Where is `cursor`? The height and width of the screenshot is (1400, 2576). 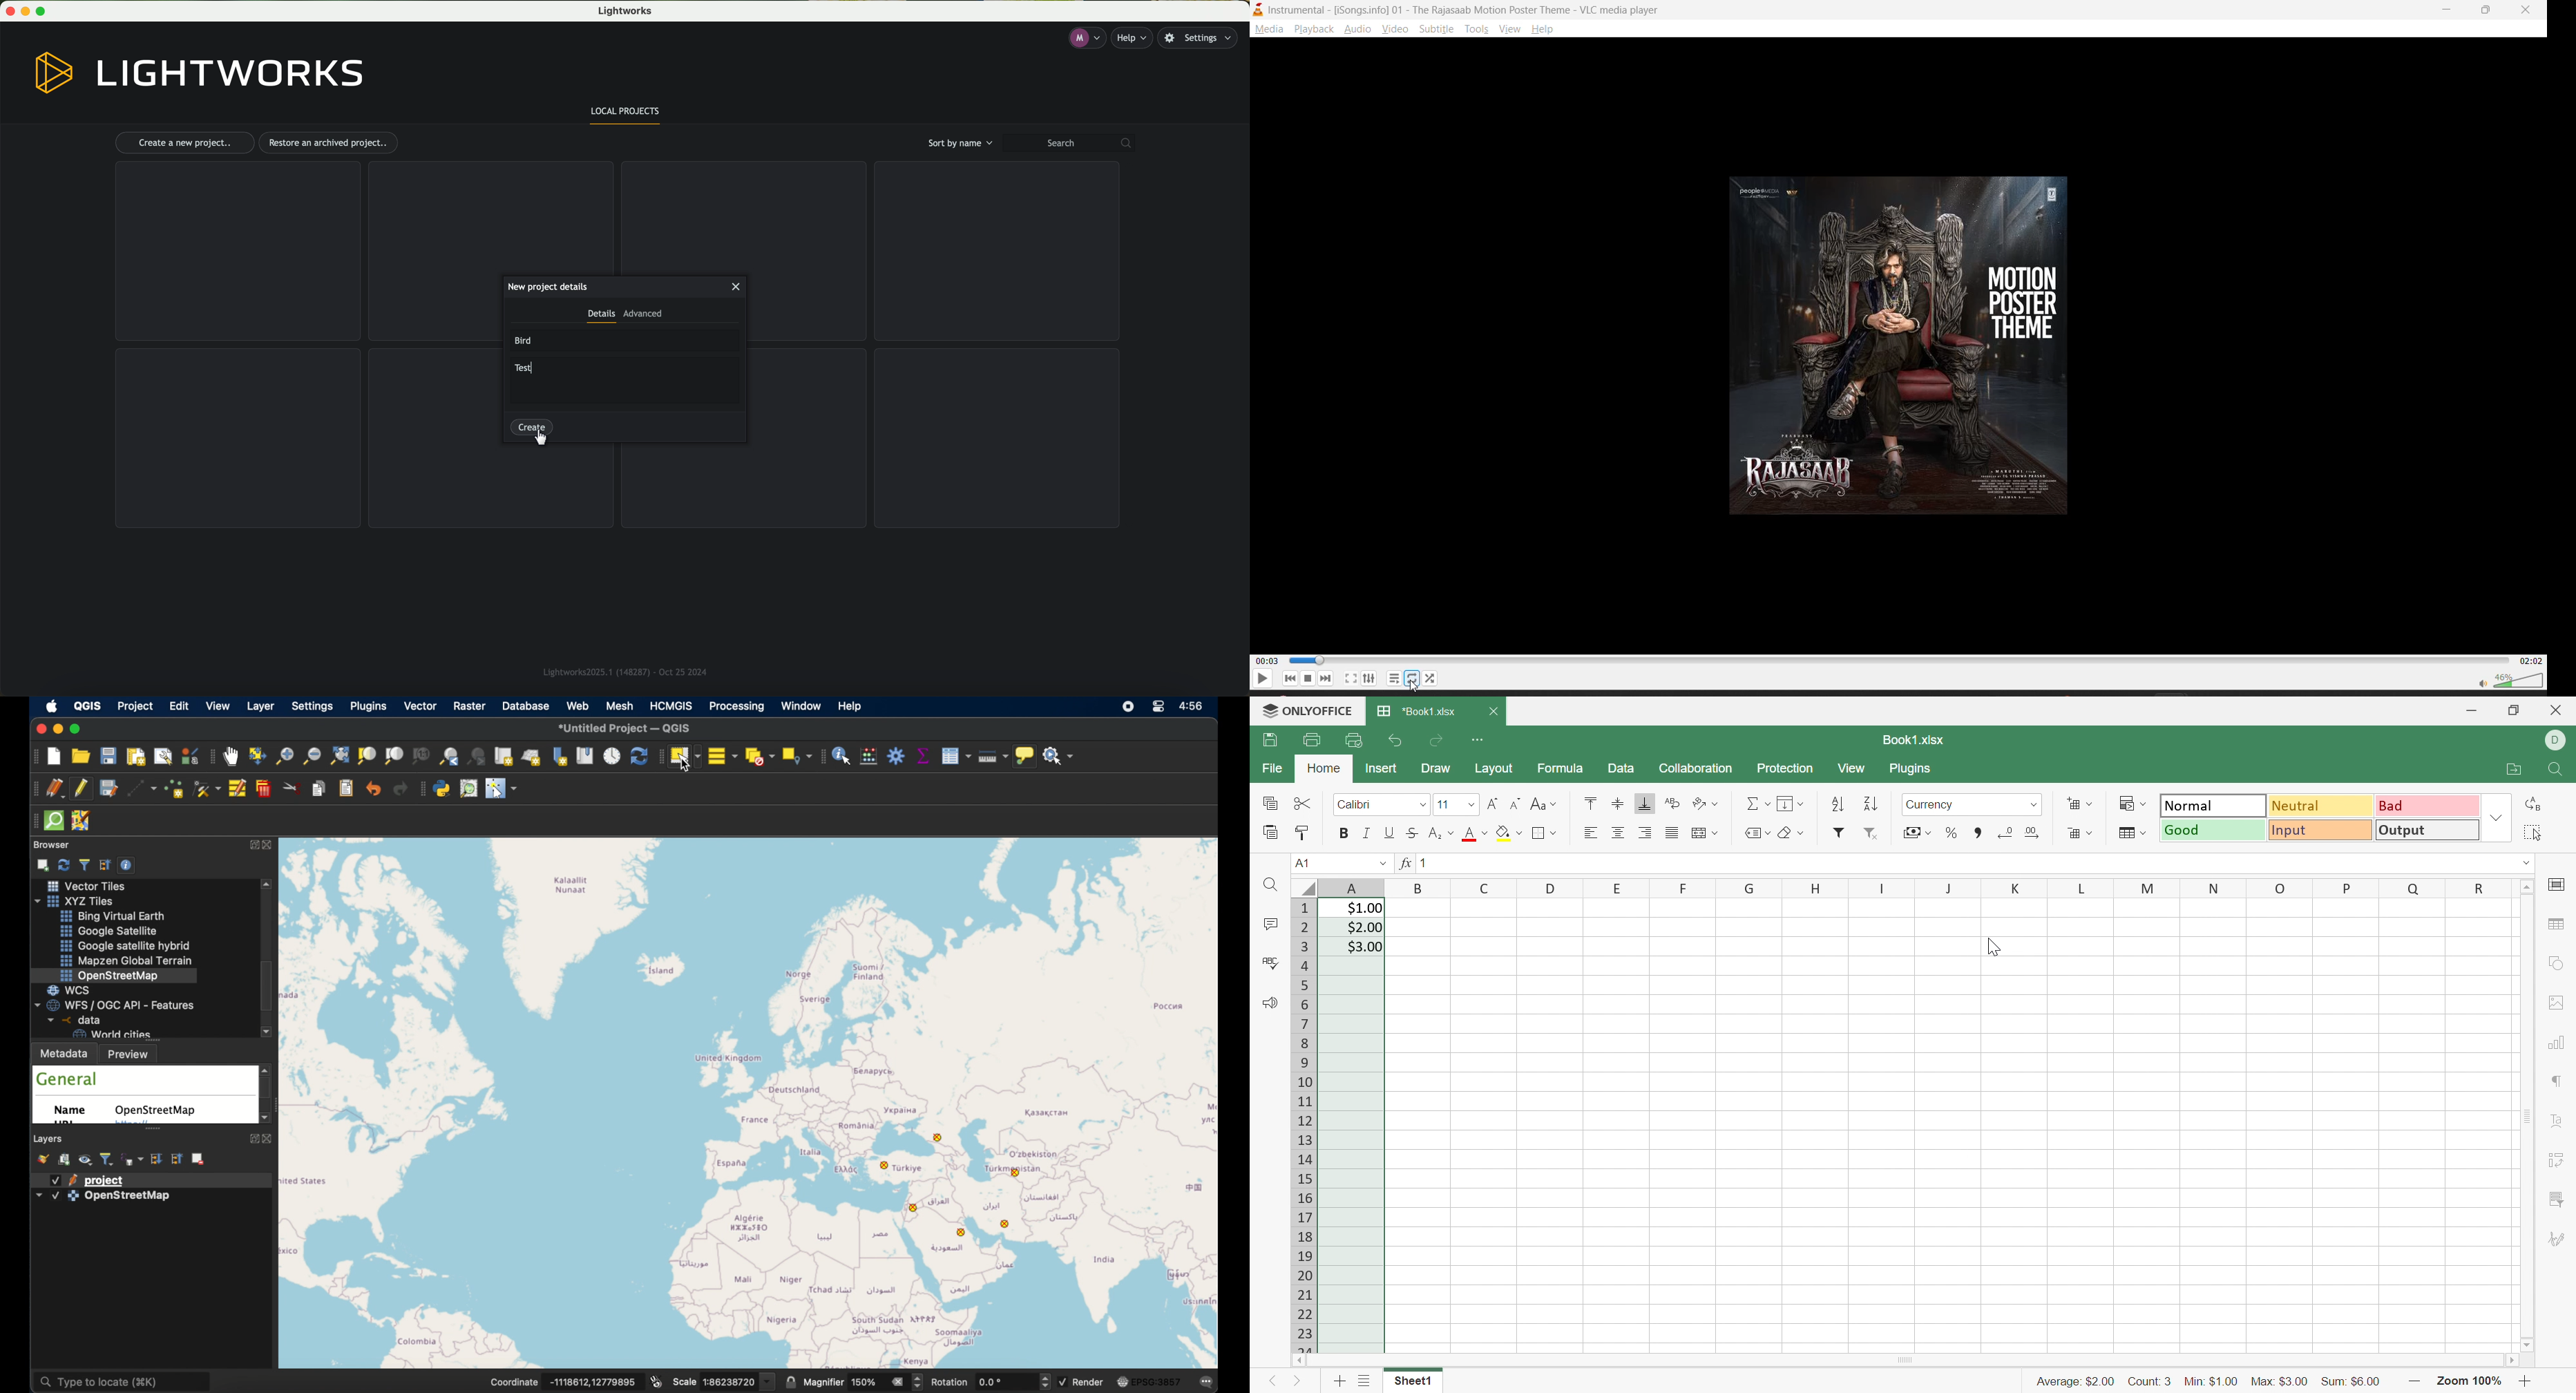
cursor is located at coordinates (687, 765).